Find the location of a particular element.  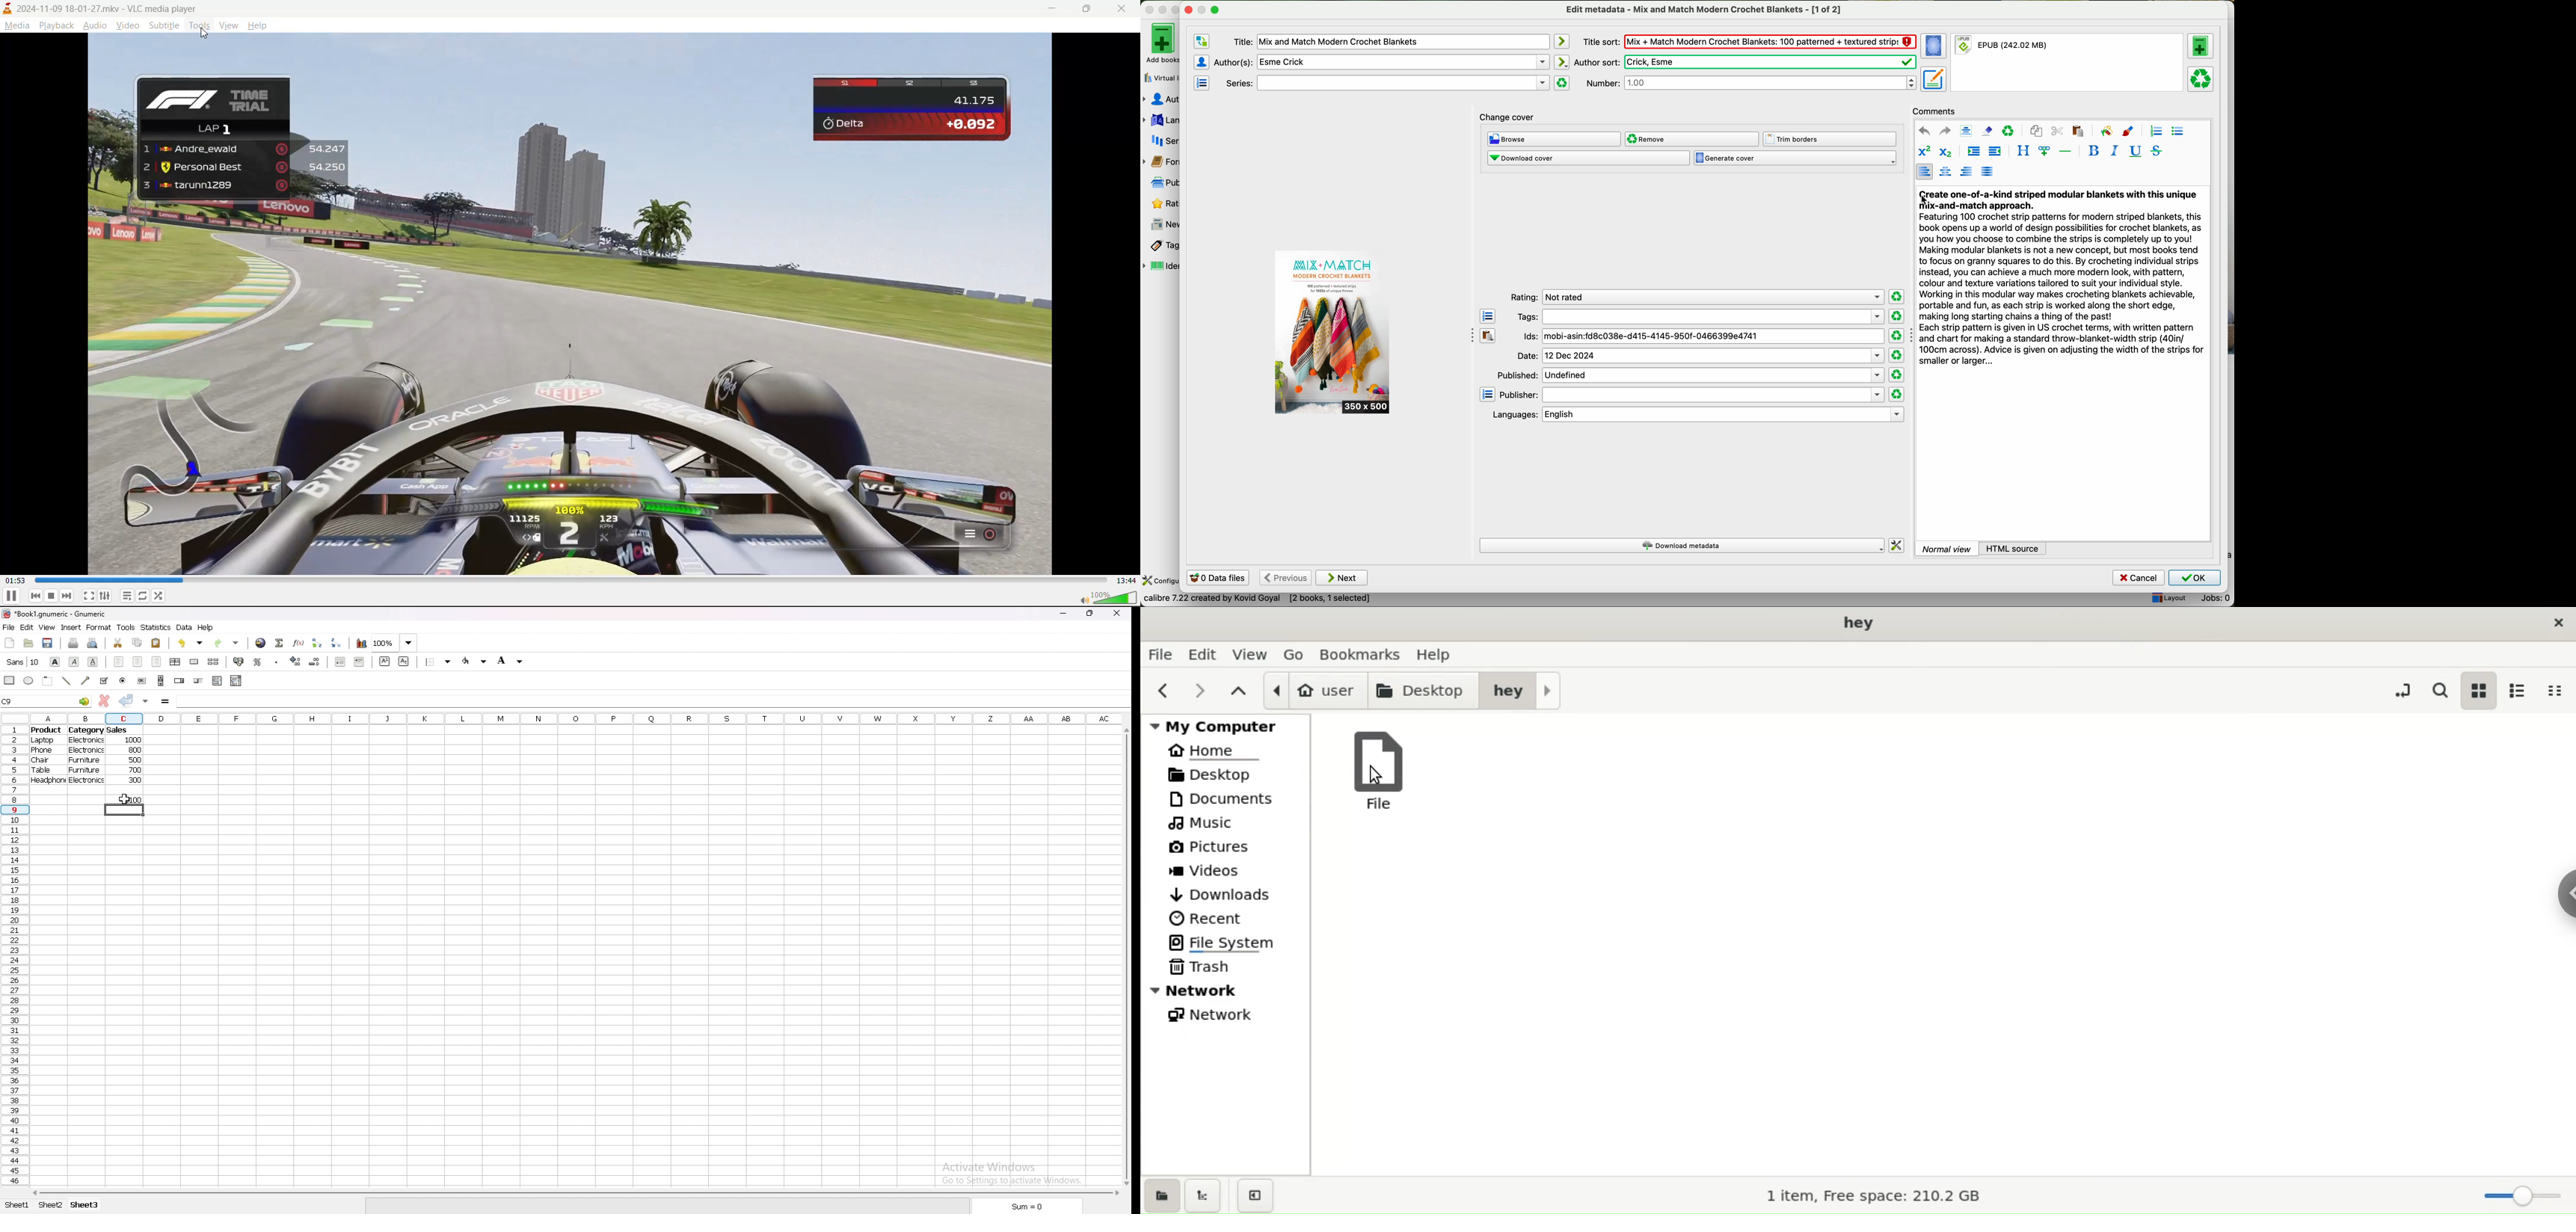

home is located at coordinates (1226, 752).